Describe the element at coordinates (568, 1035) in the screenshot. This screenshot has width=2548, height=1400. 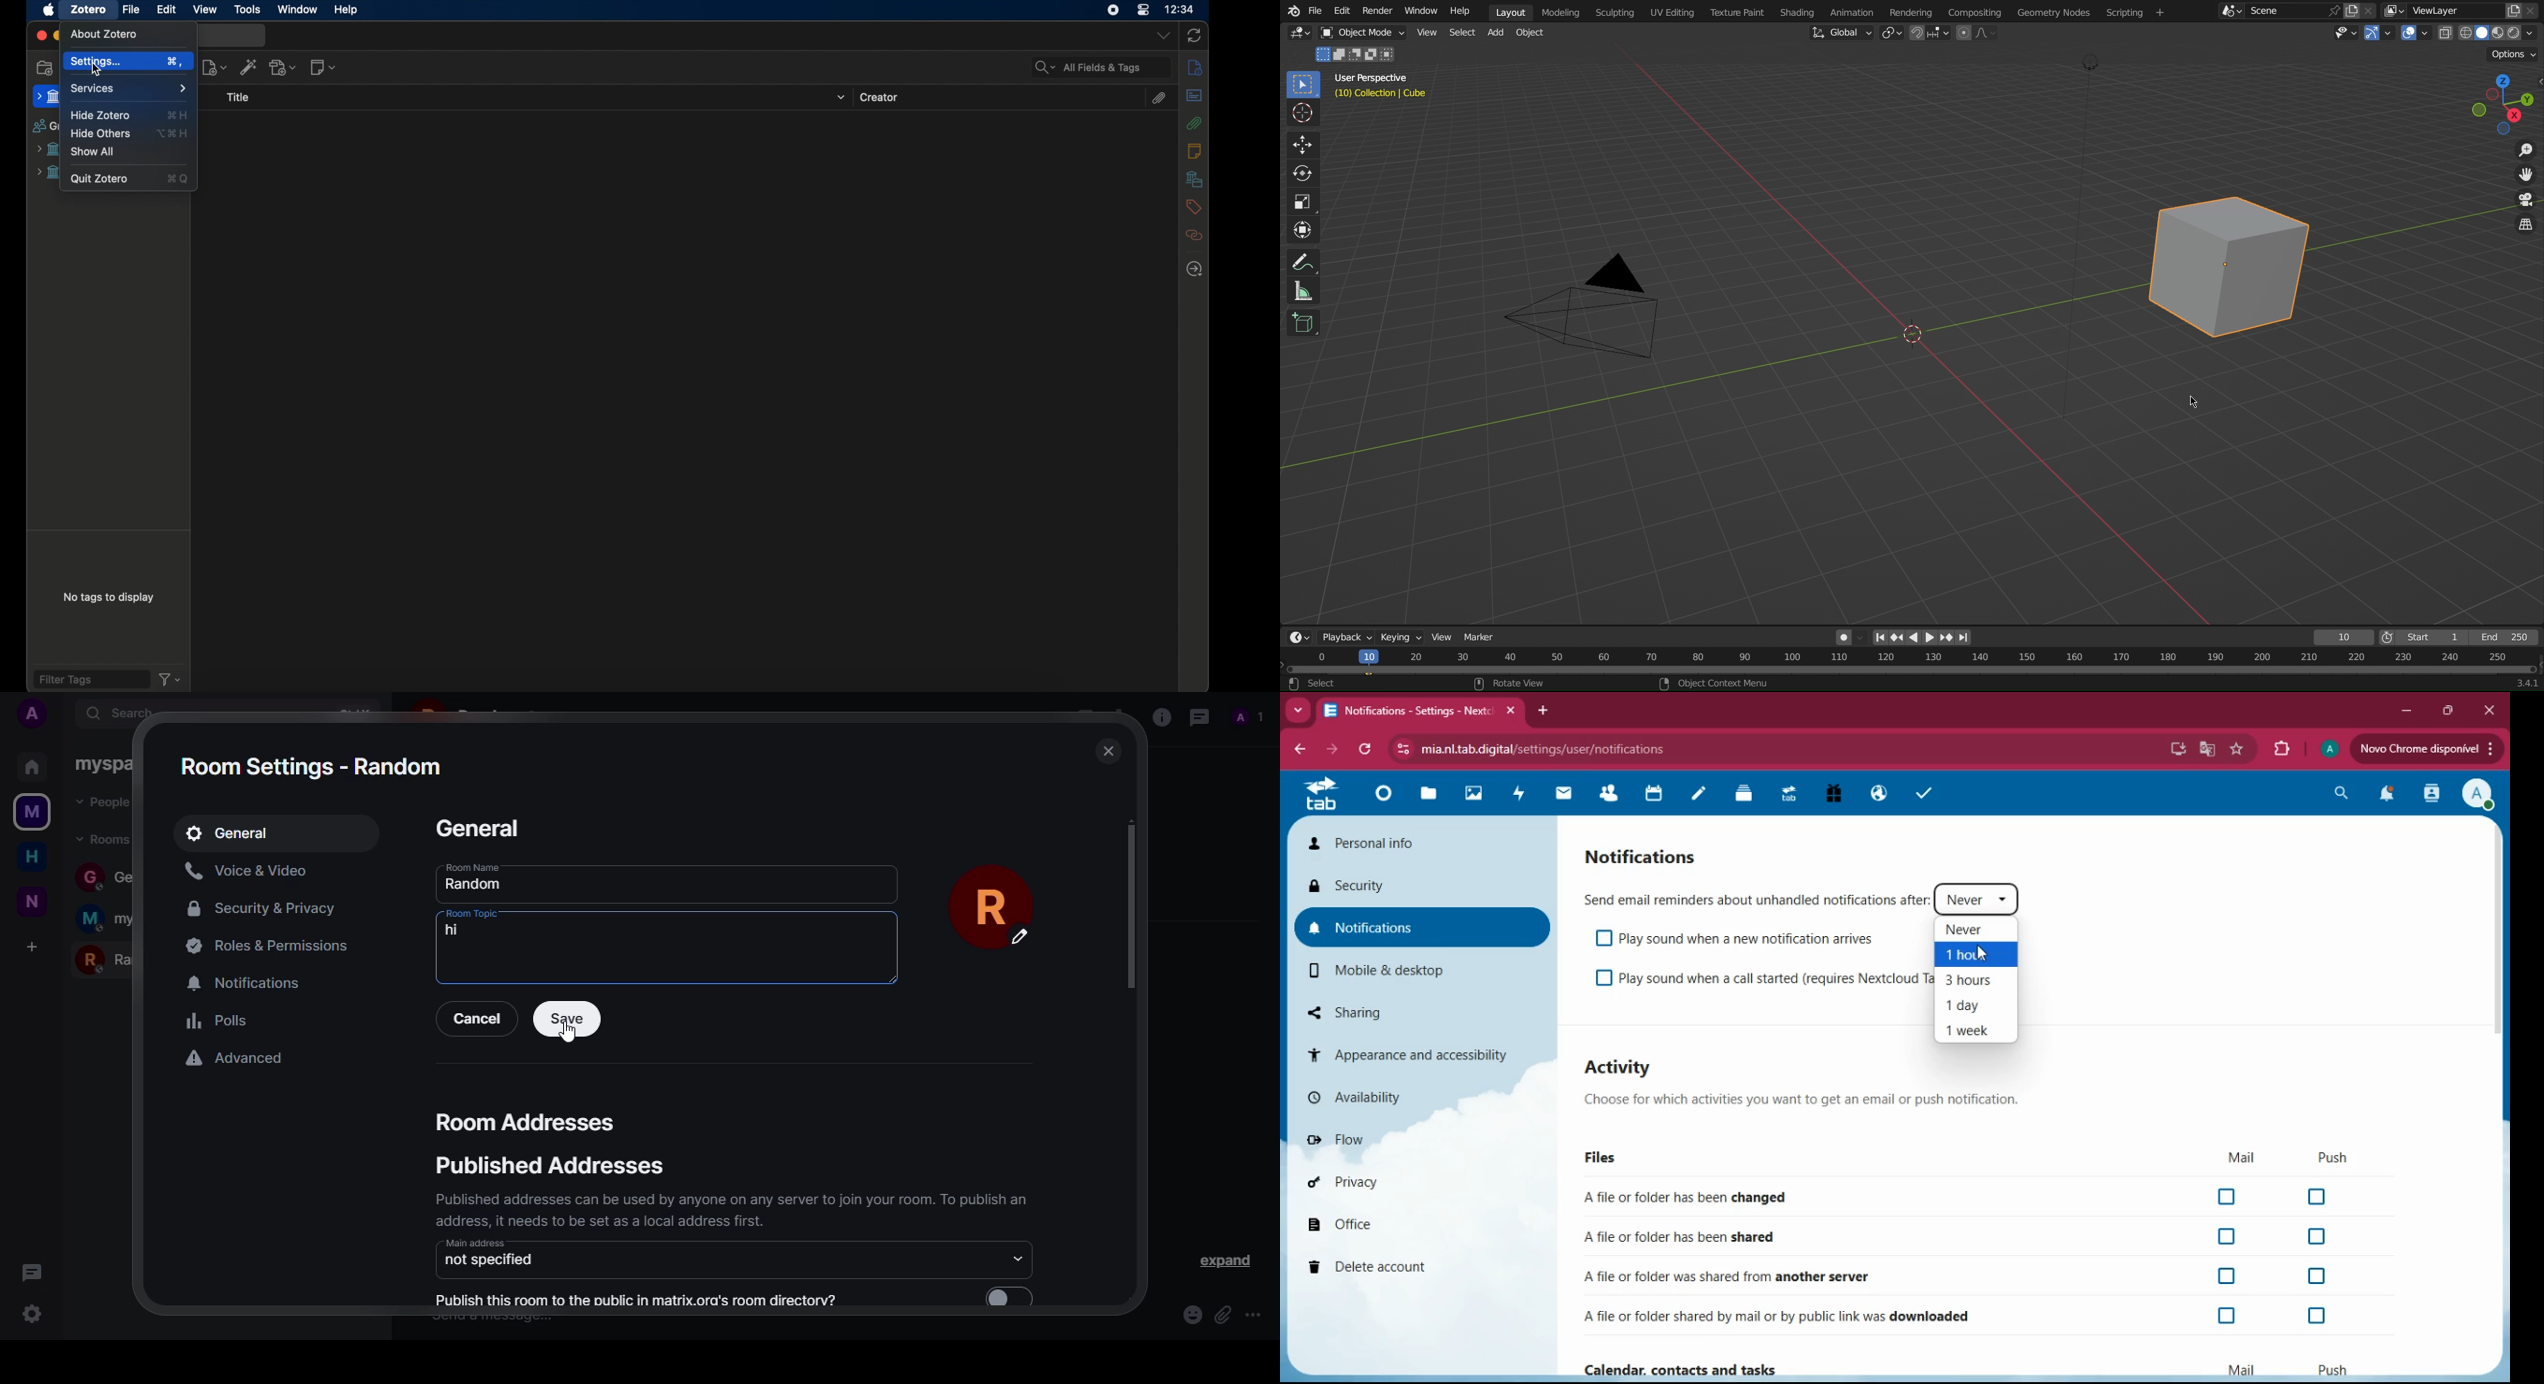
I see `cursor` at that location.